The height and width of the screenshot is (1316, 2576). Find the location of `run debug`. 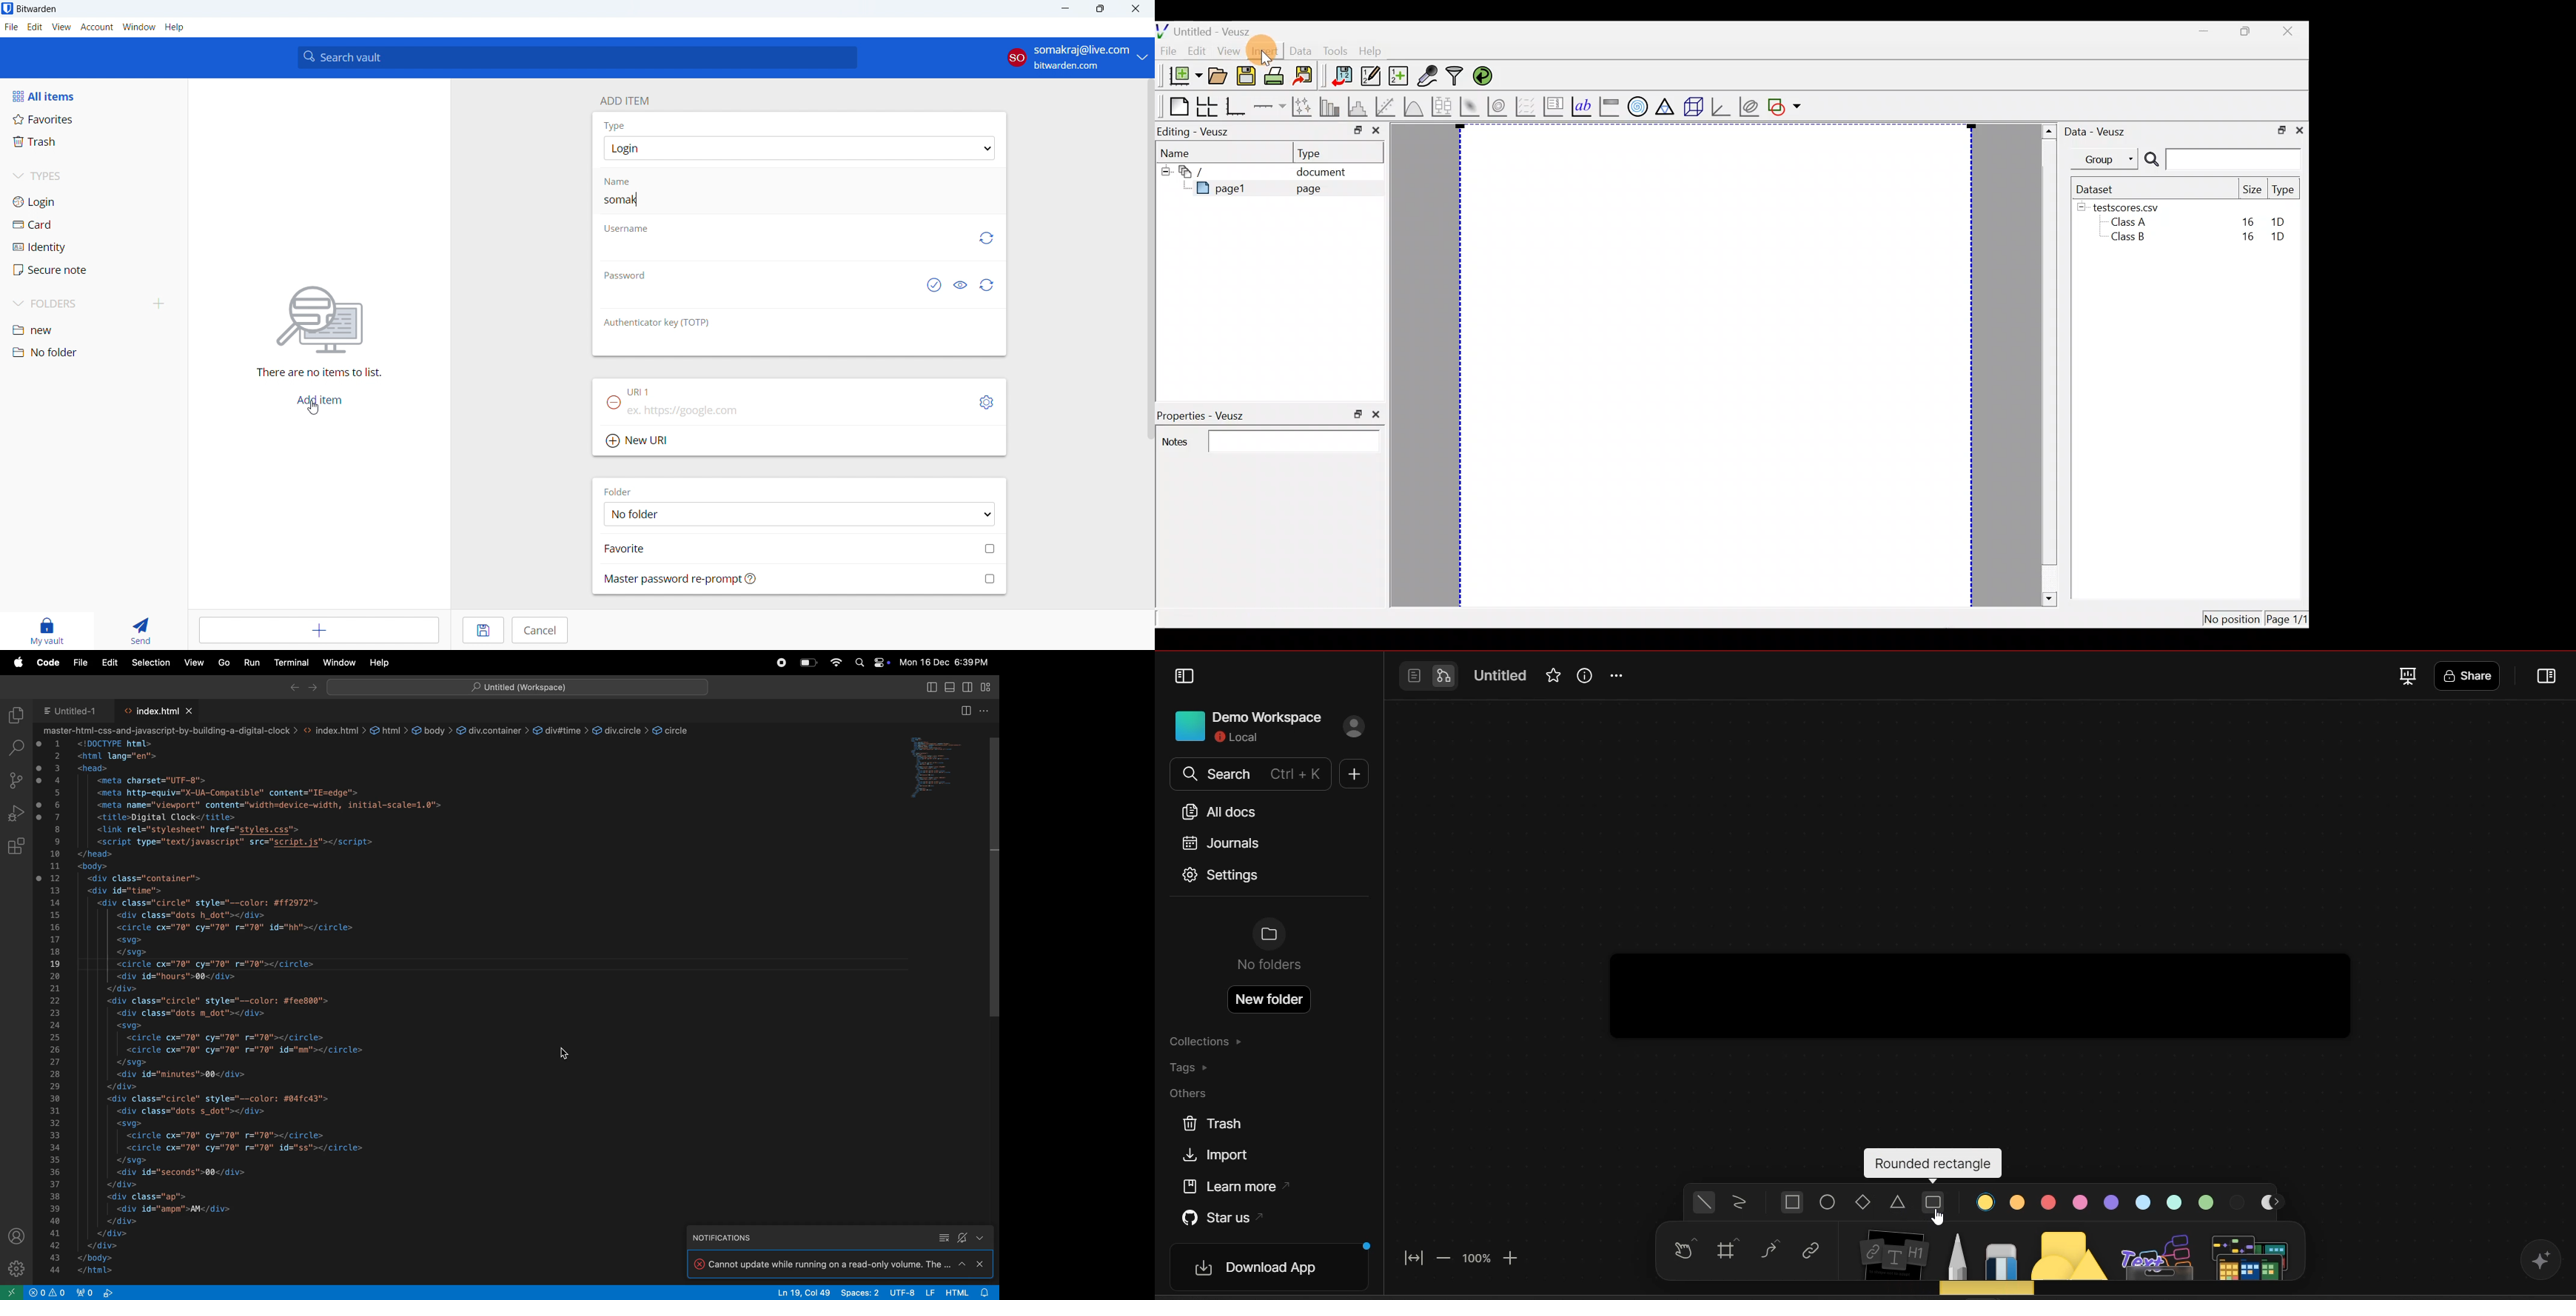

run debug is located at coordinates (16, 815).